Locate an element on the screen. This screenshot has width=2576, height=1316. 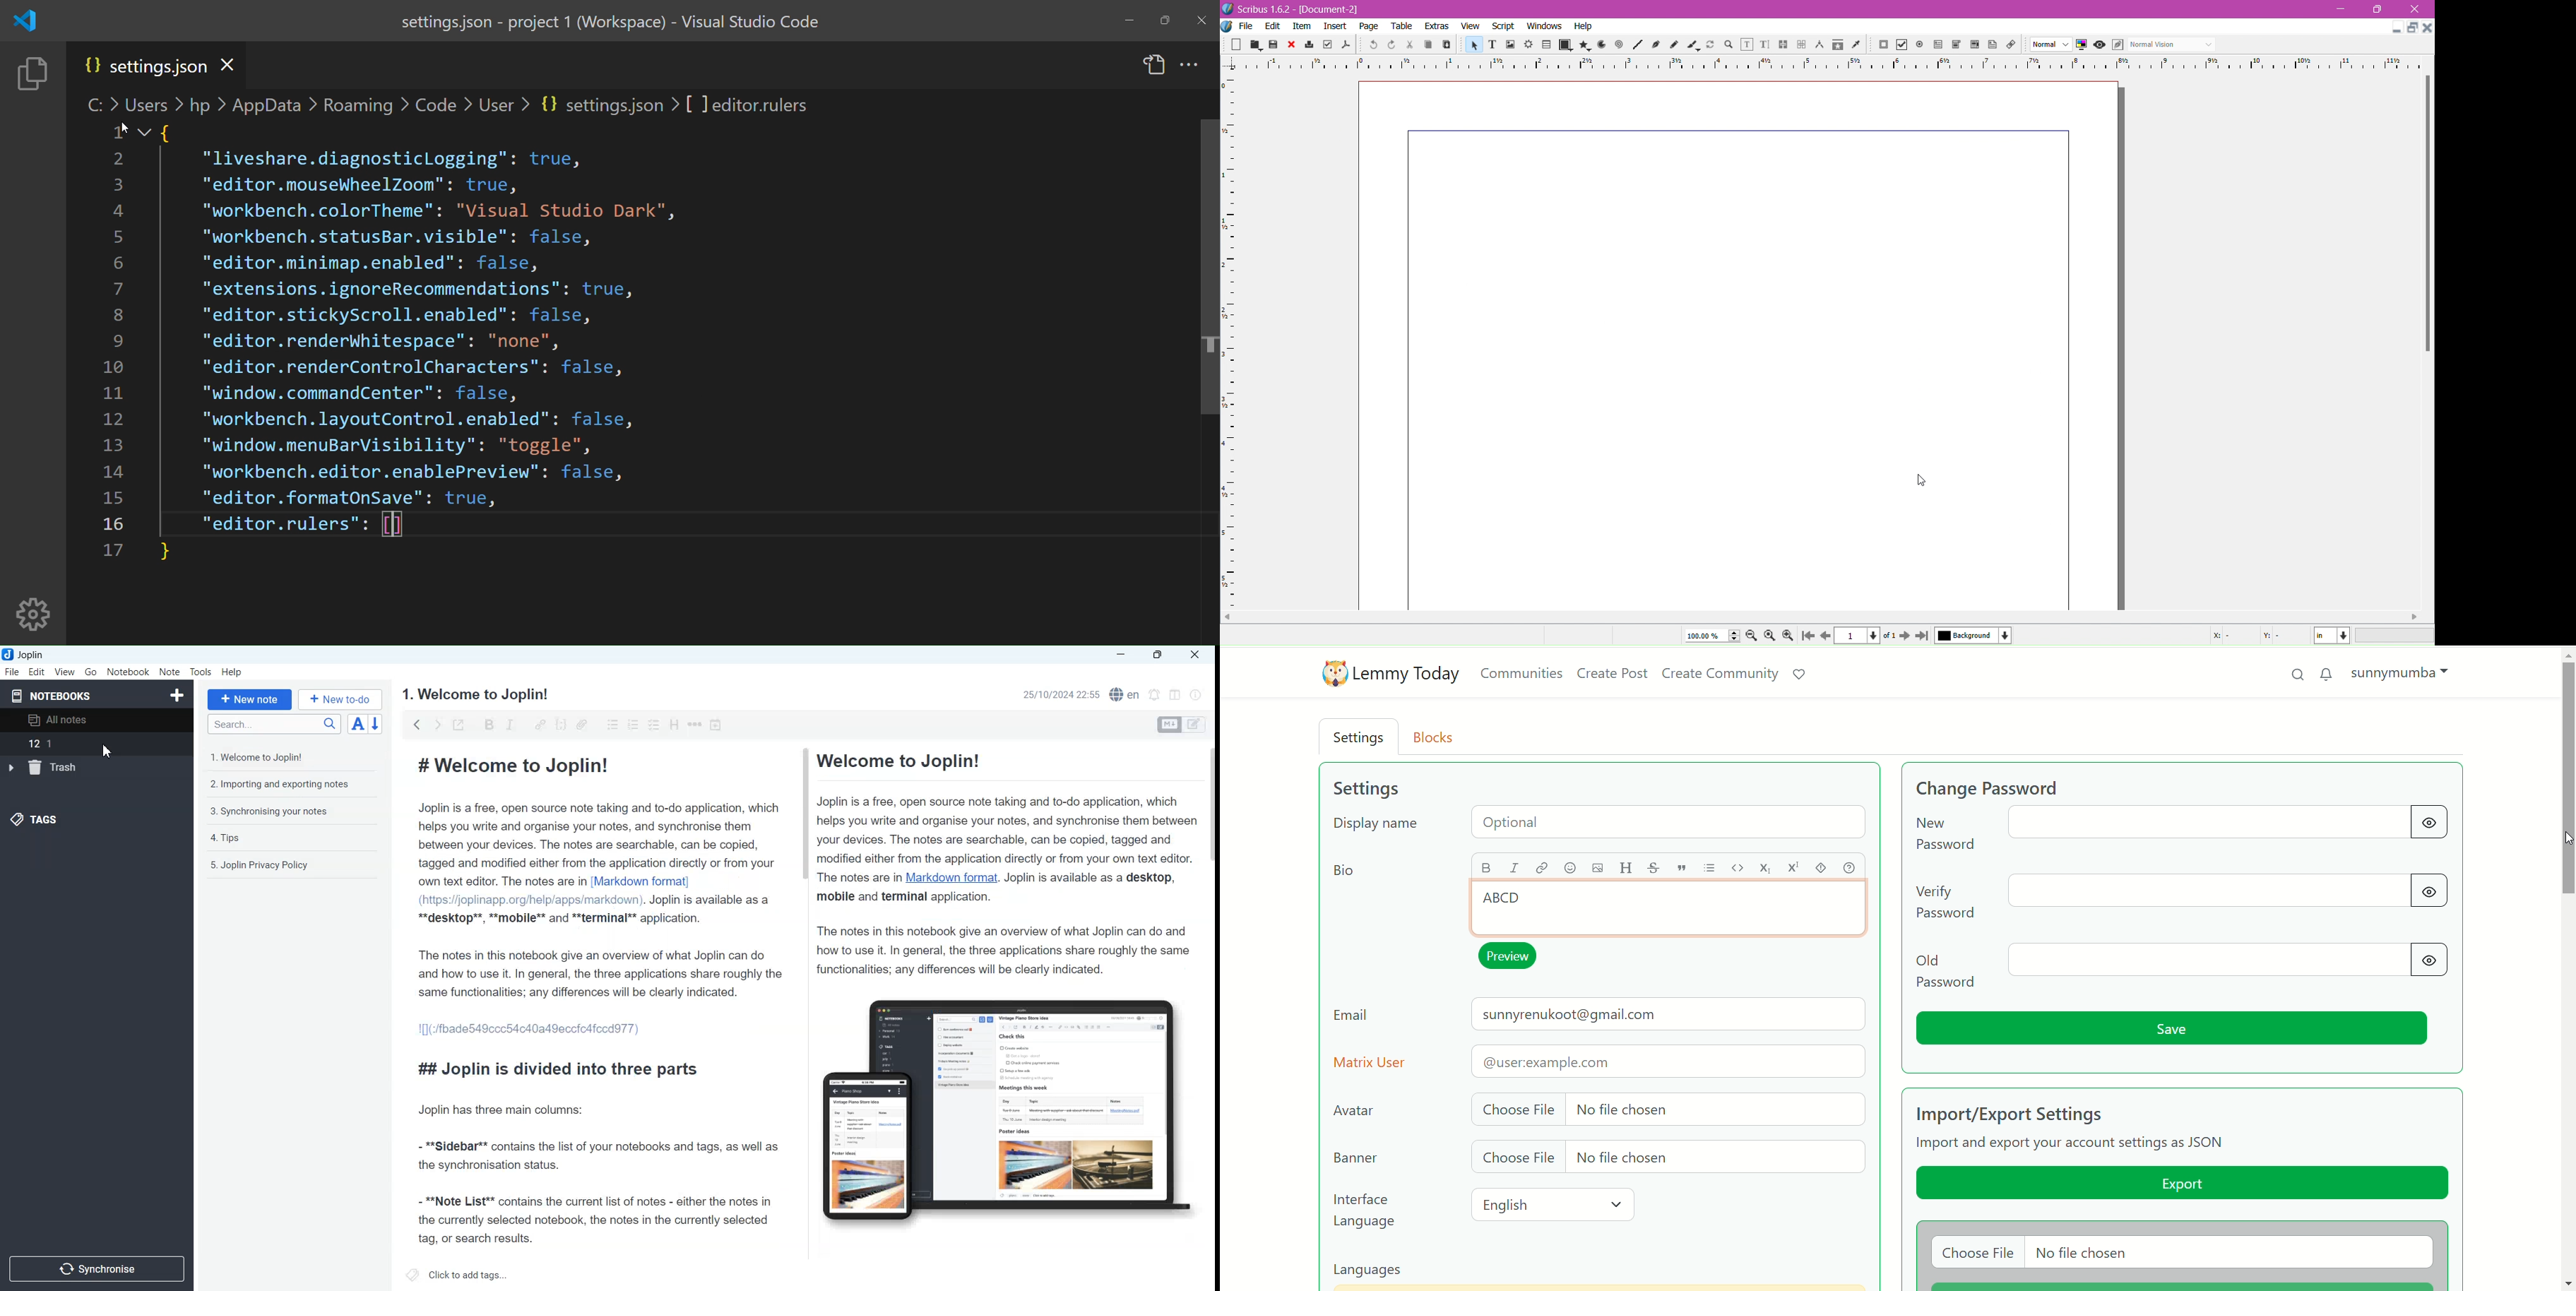
account is located at coordinates (2400, 672).